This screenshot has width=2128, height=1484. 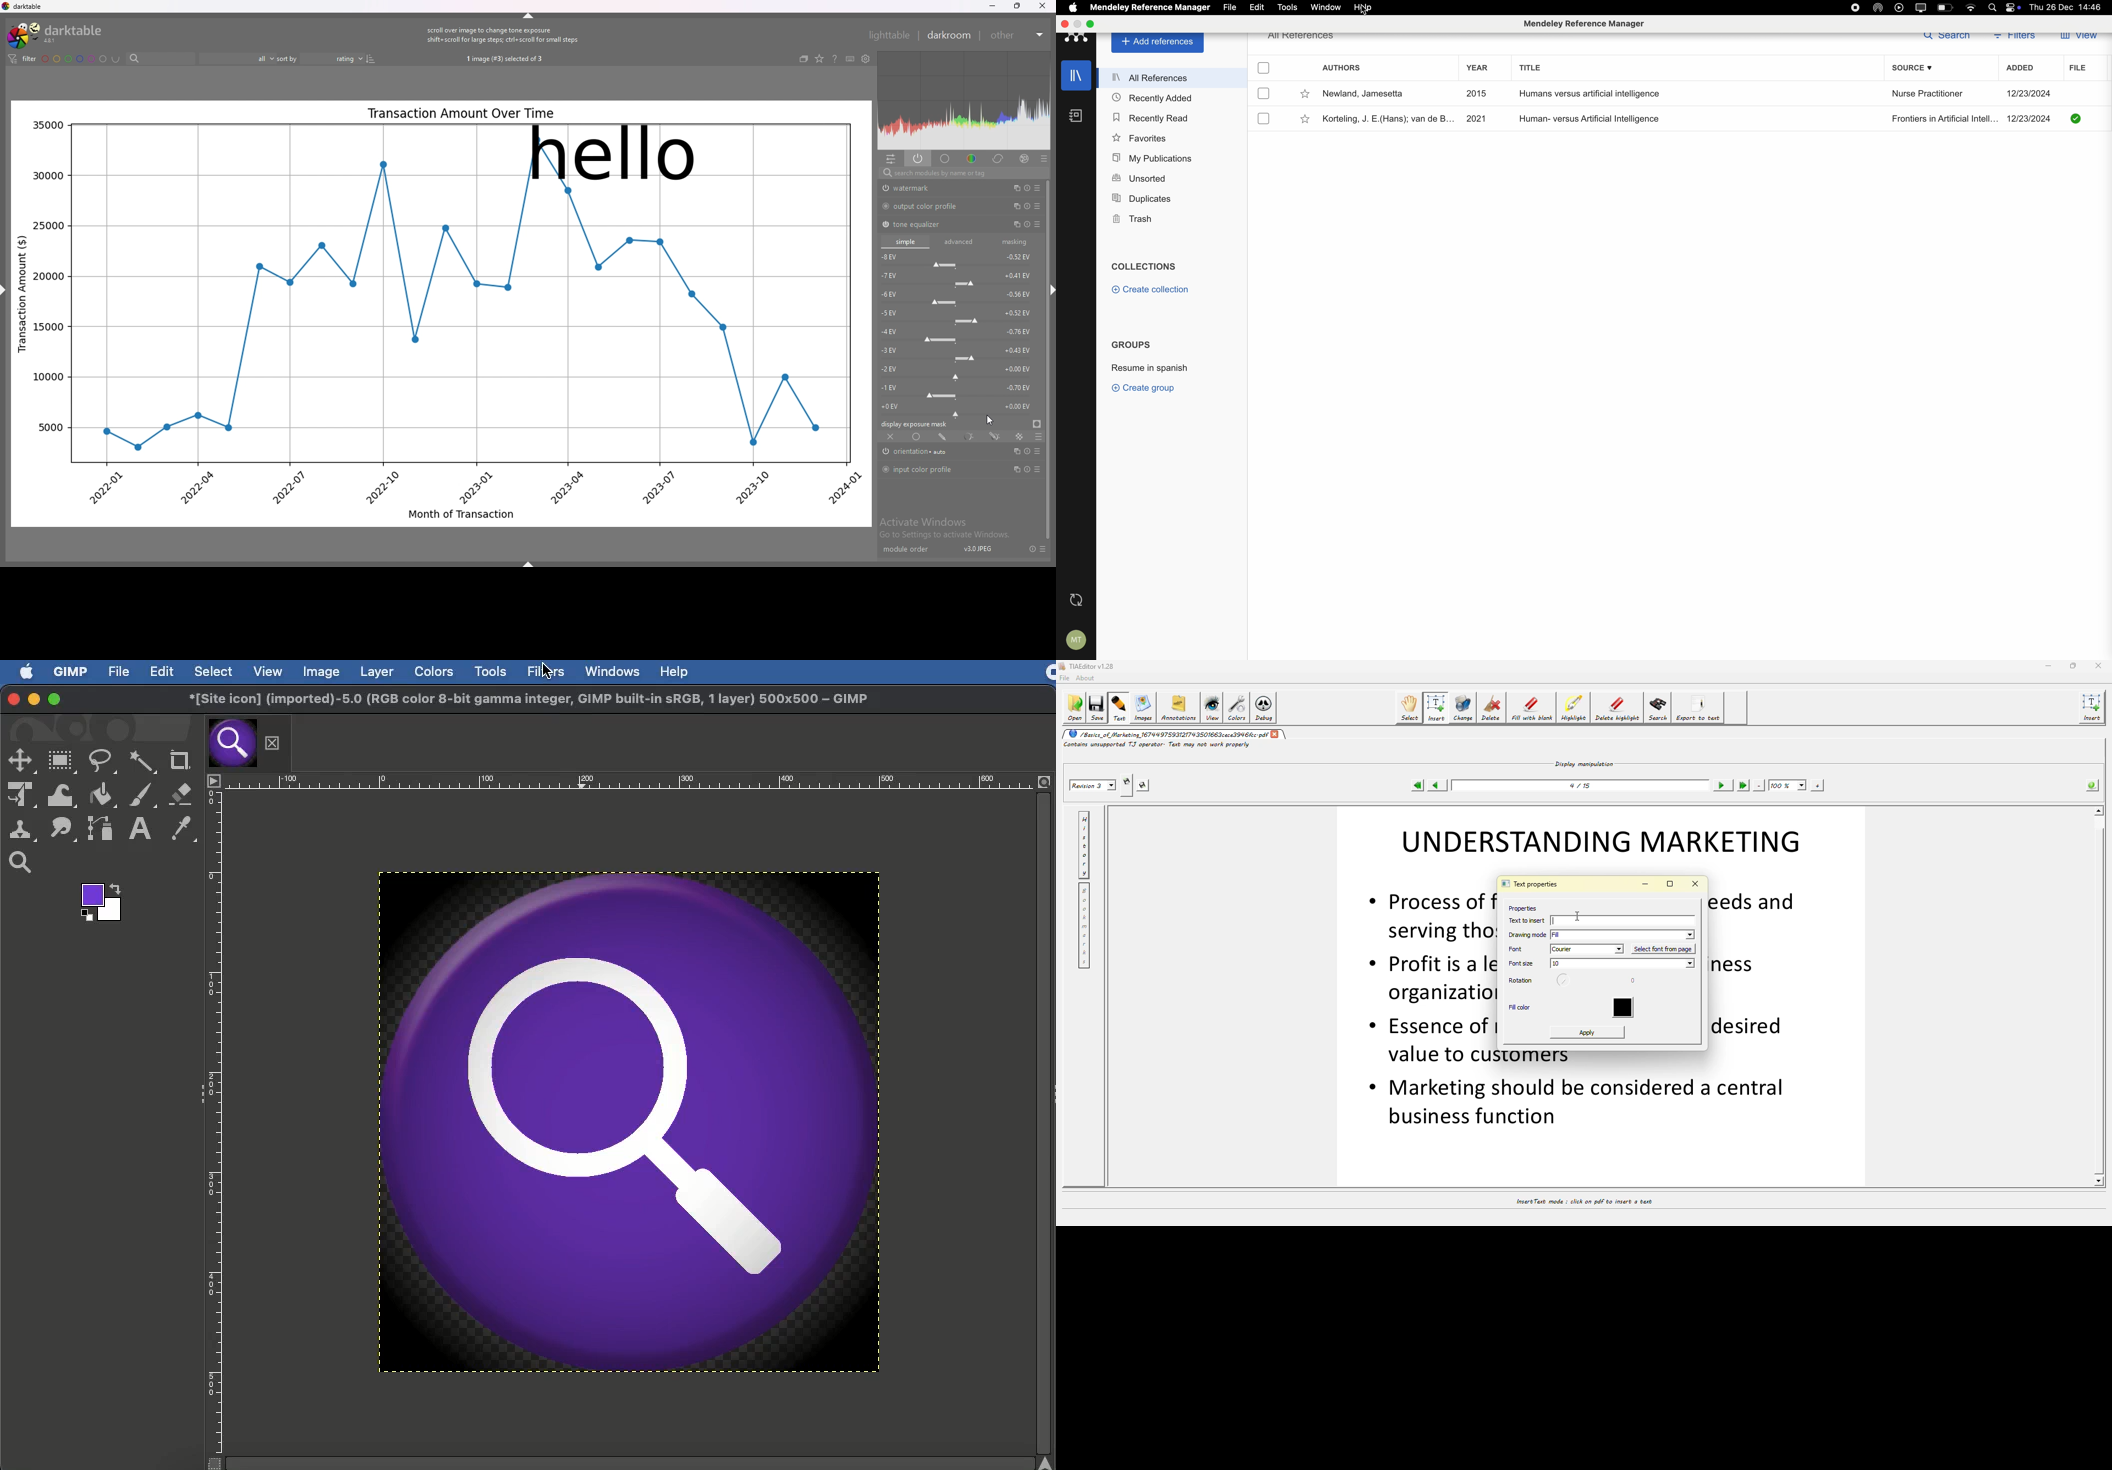 I want to click on Apple icon, so click(x=1069, y=8).